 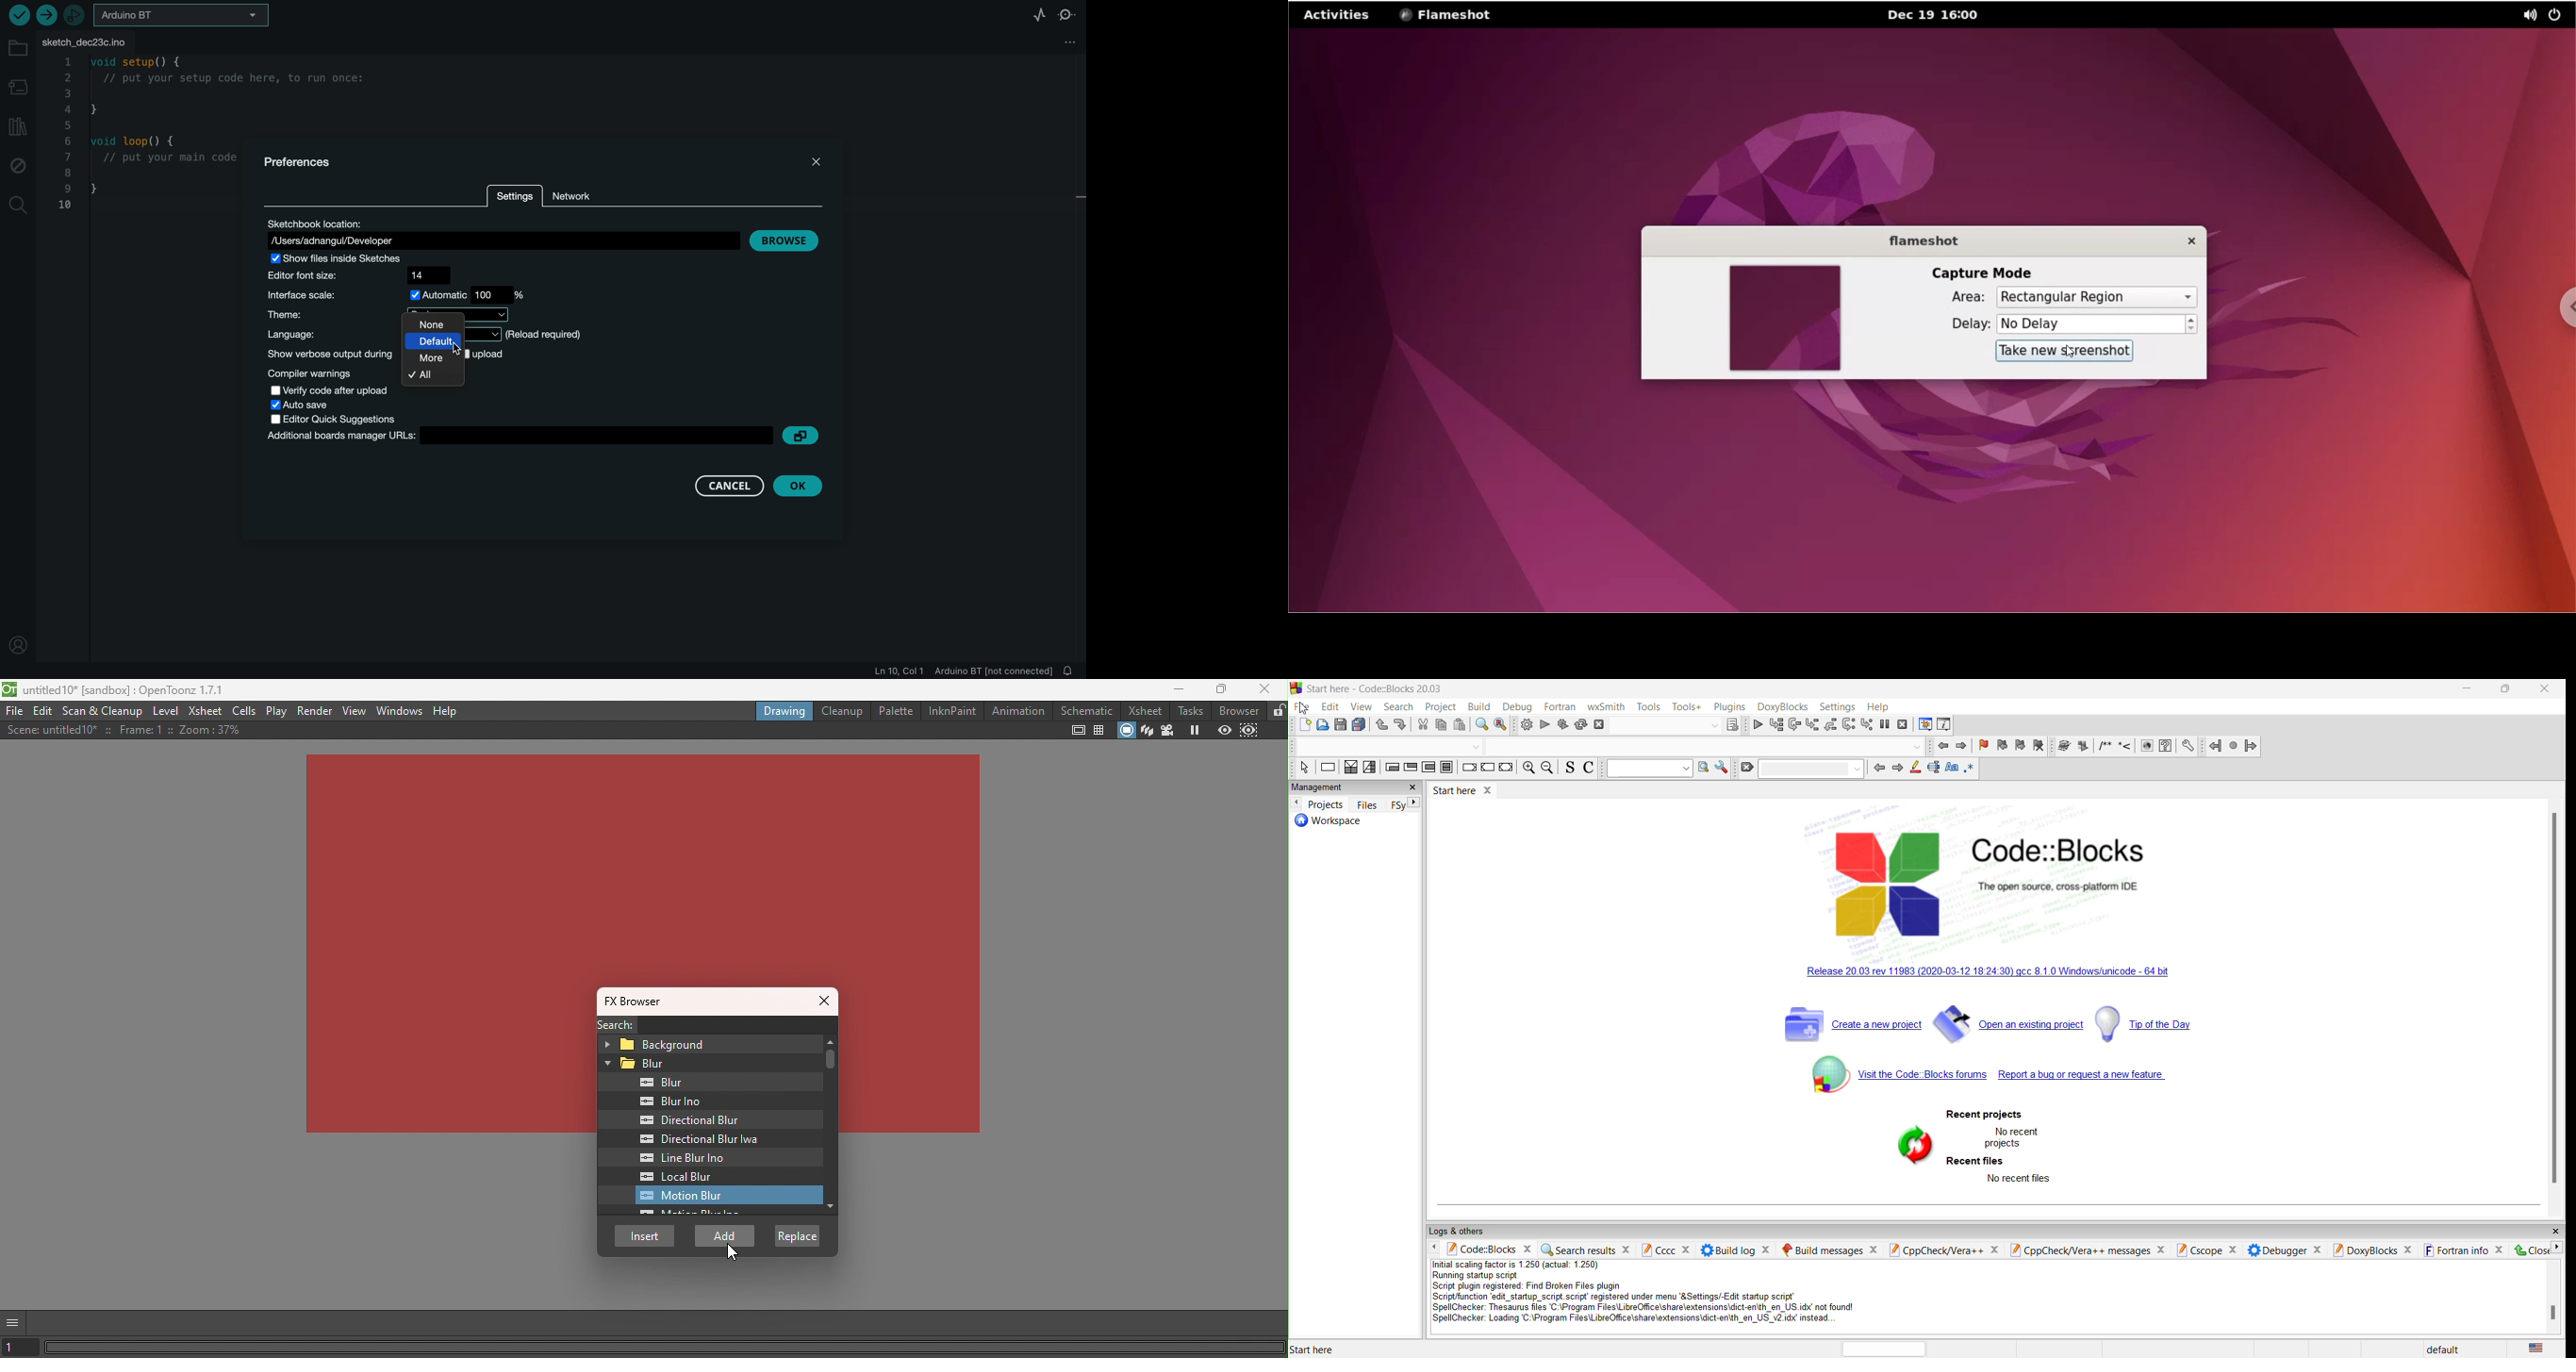 I want to click on Camera stand view, so click(x=1125, y=732).